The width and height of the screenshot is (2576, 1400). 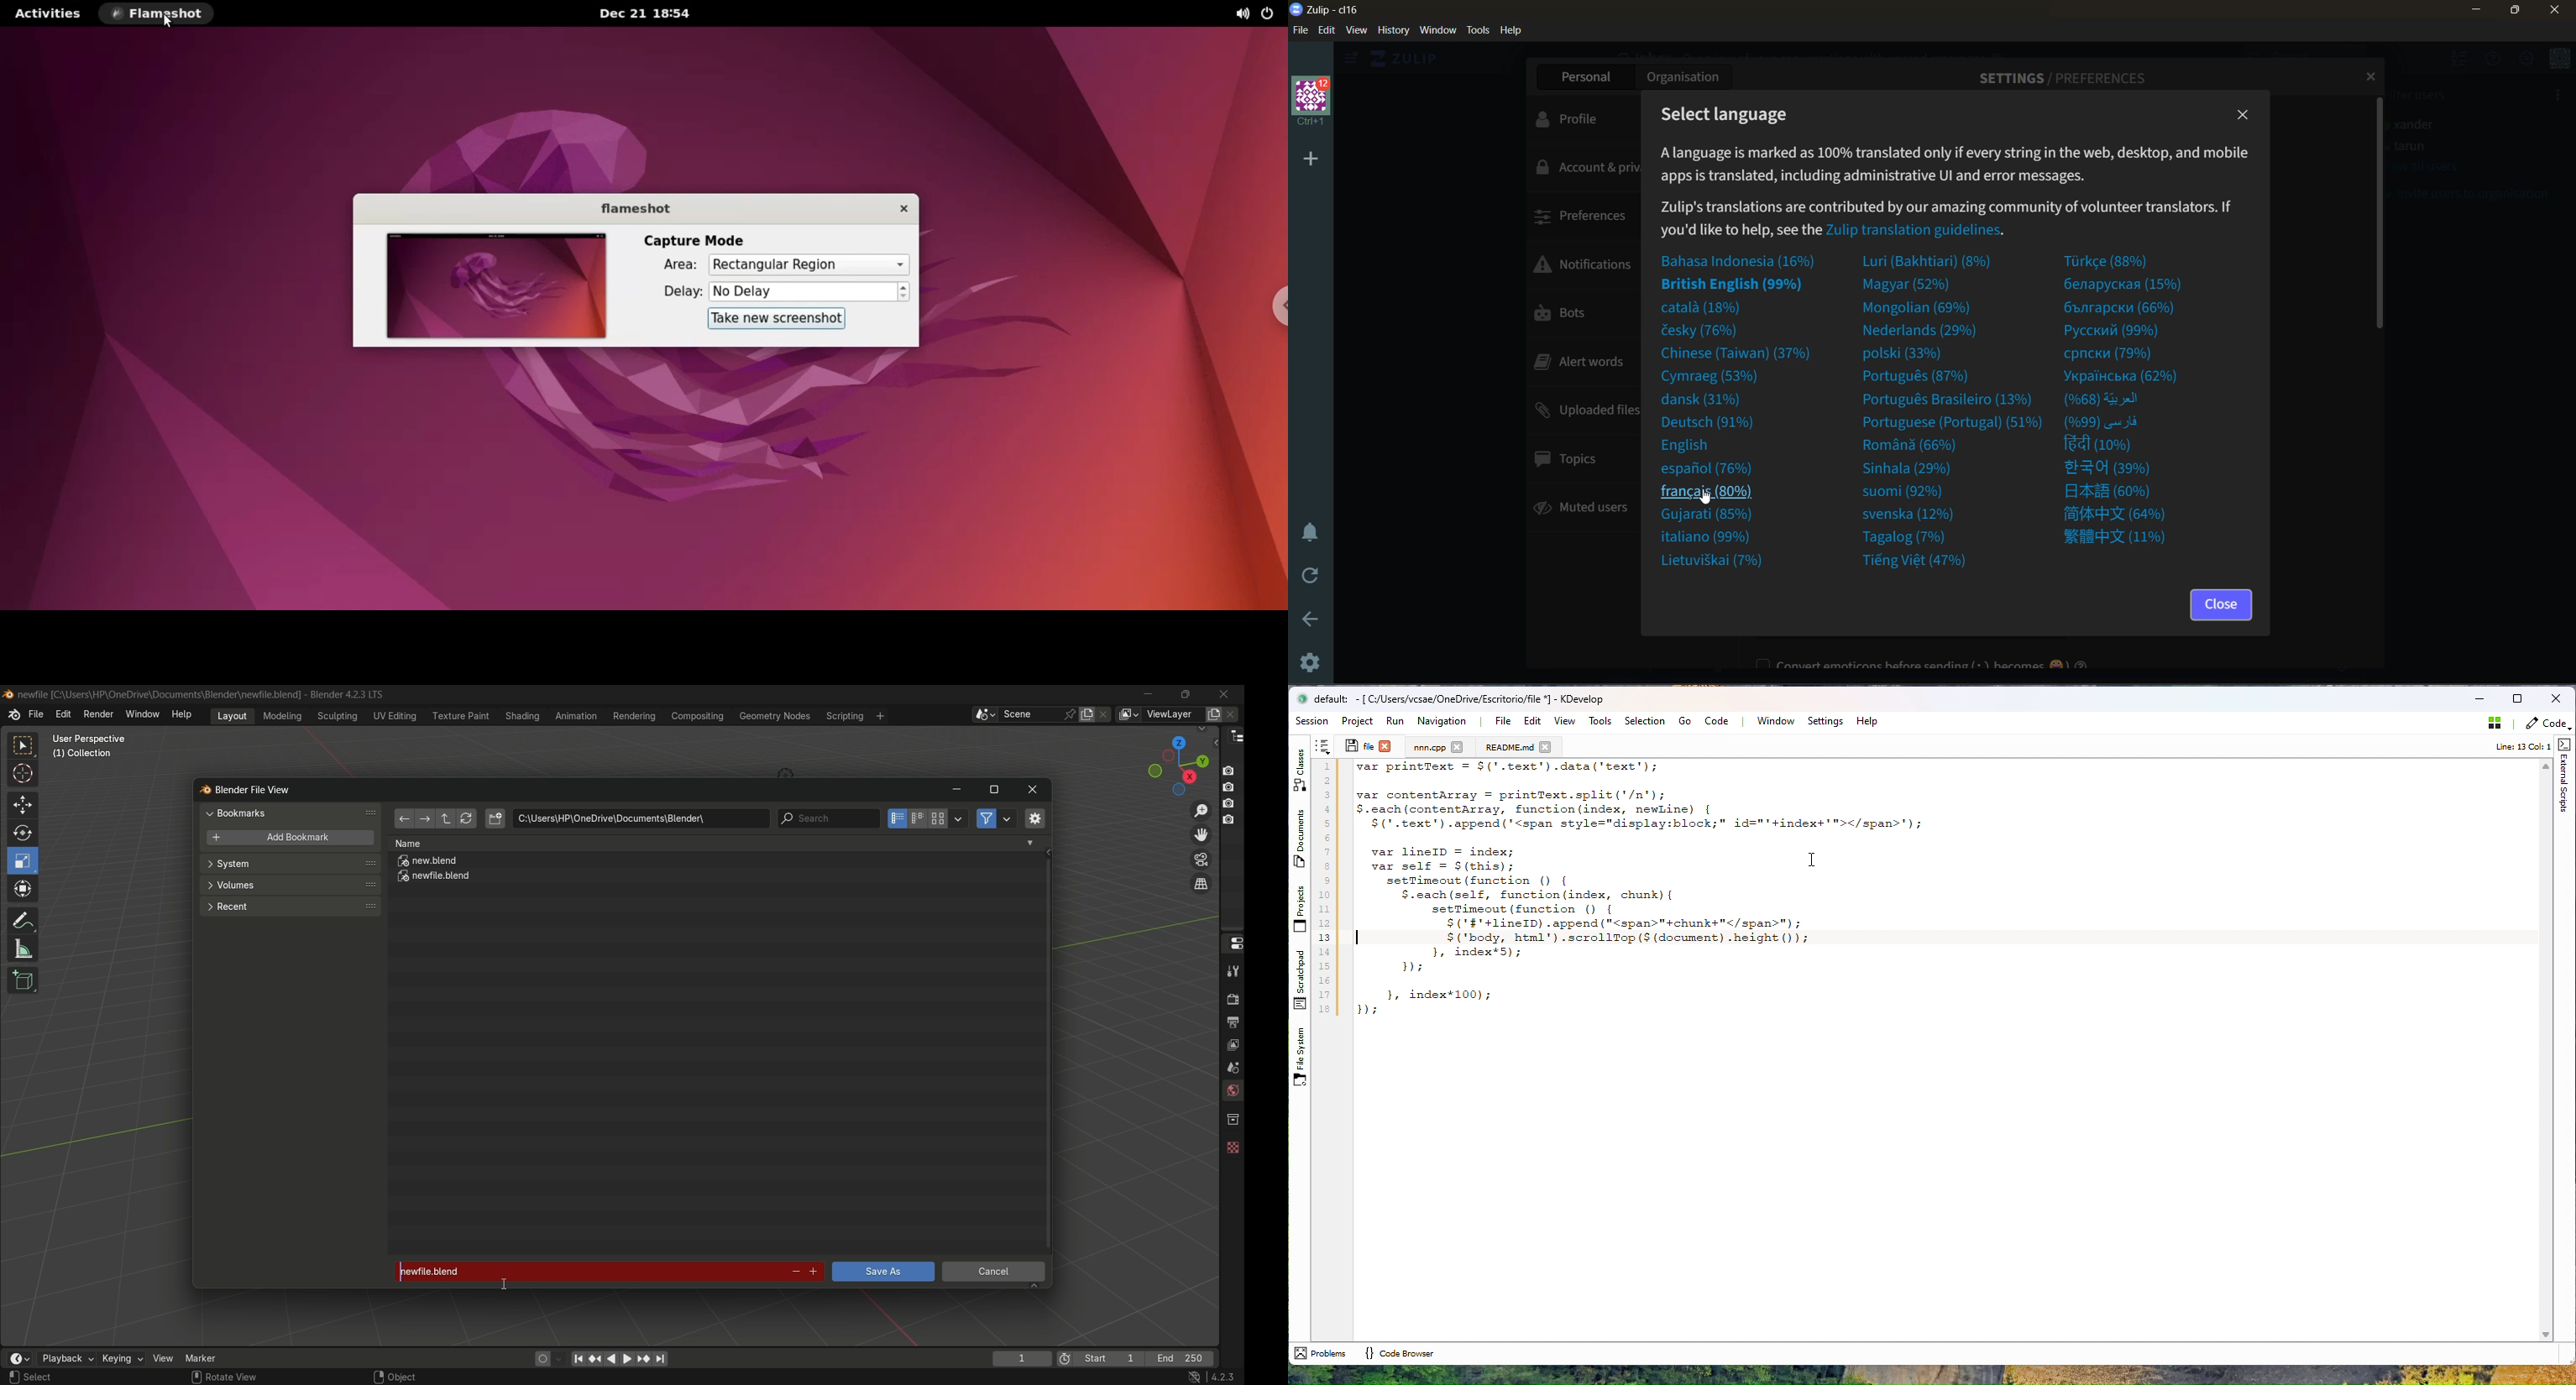 I want to click on add organisation, so click(x=1308, y=159).